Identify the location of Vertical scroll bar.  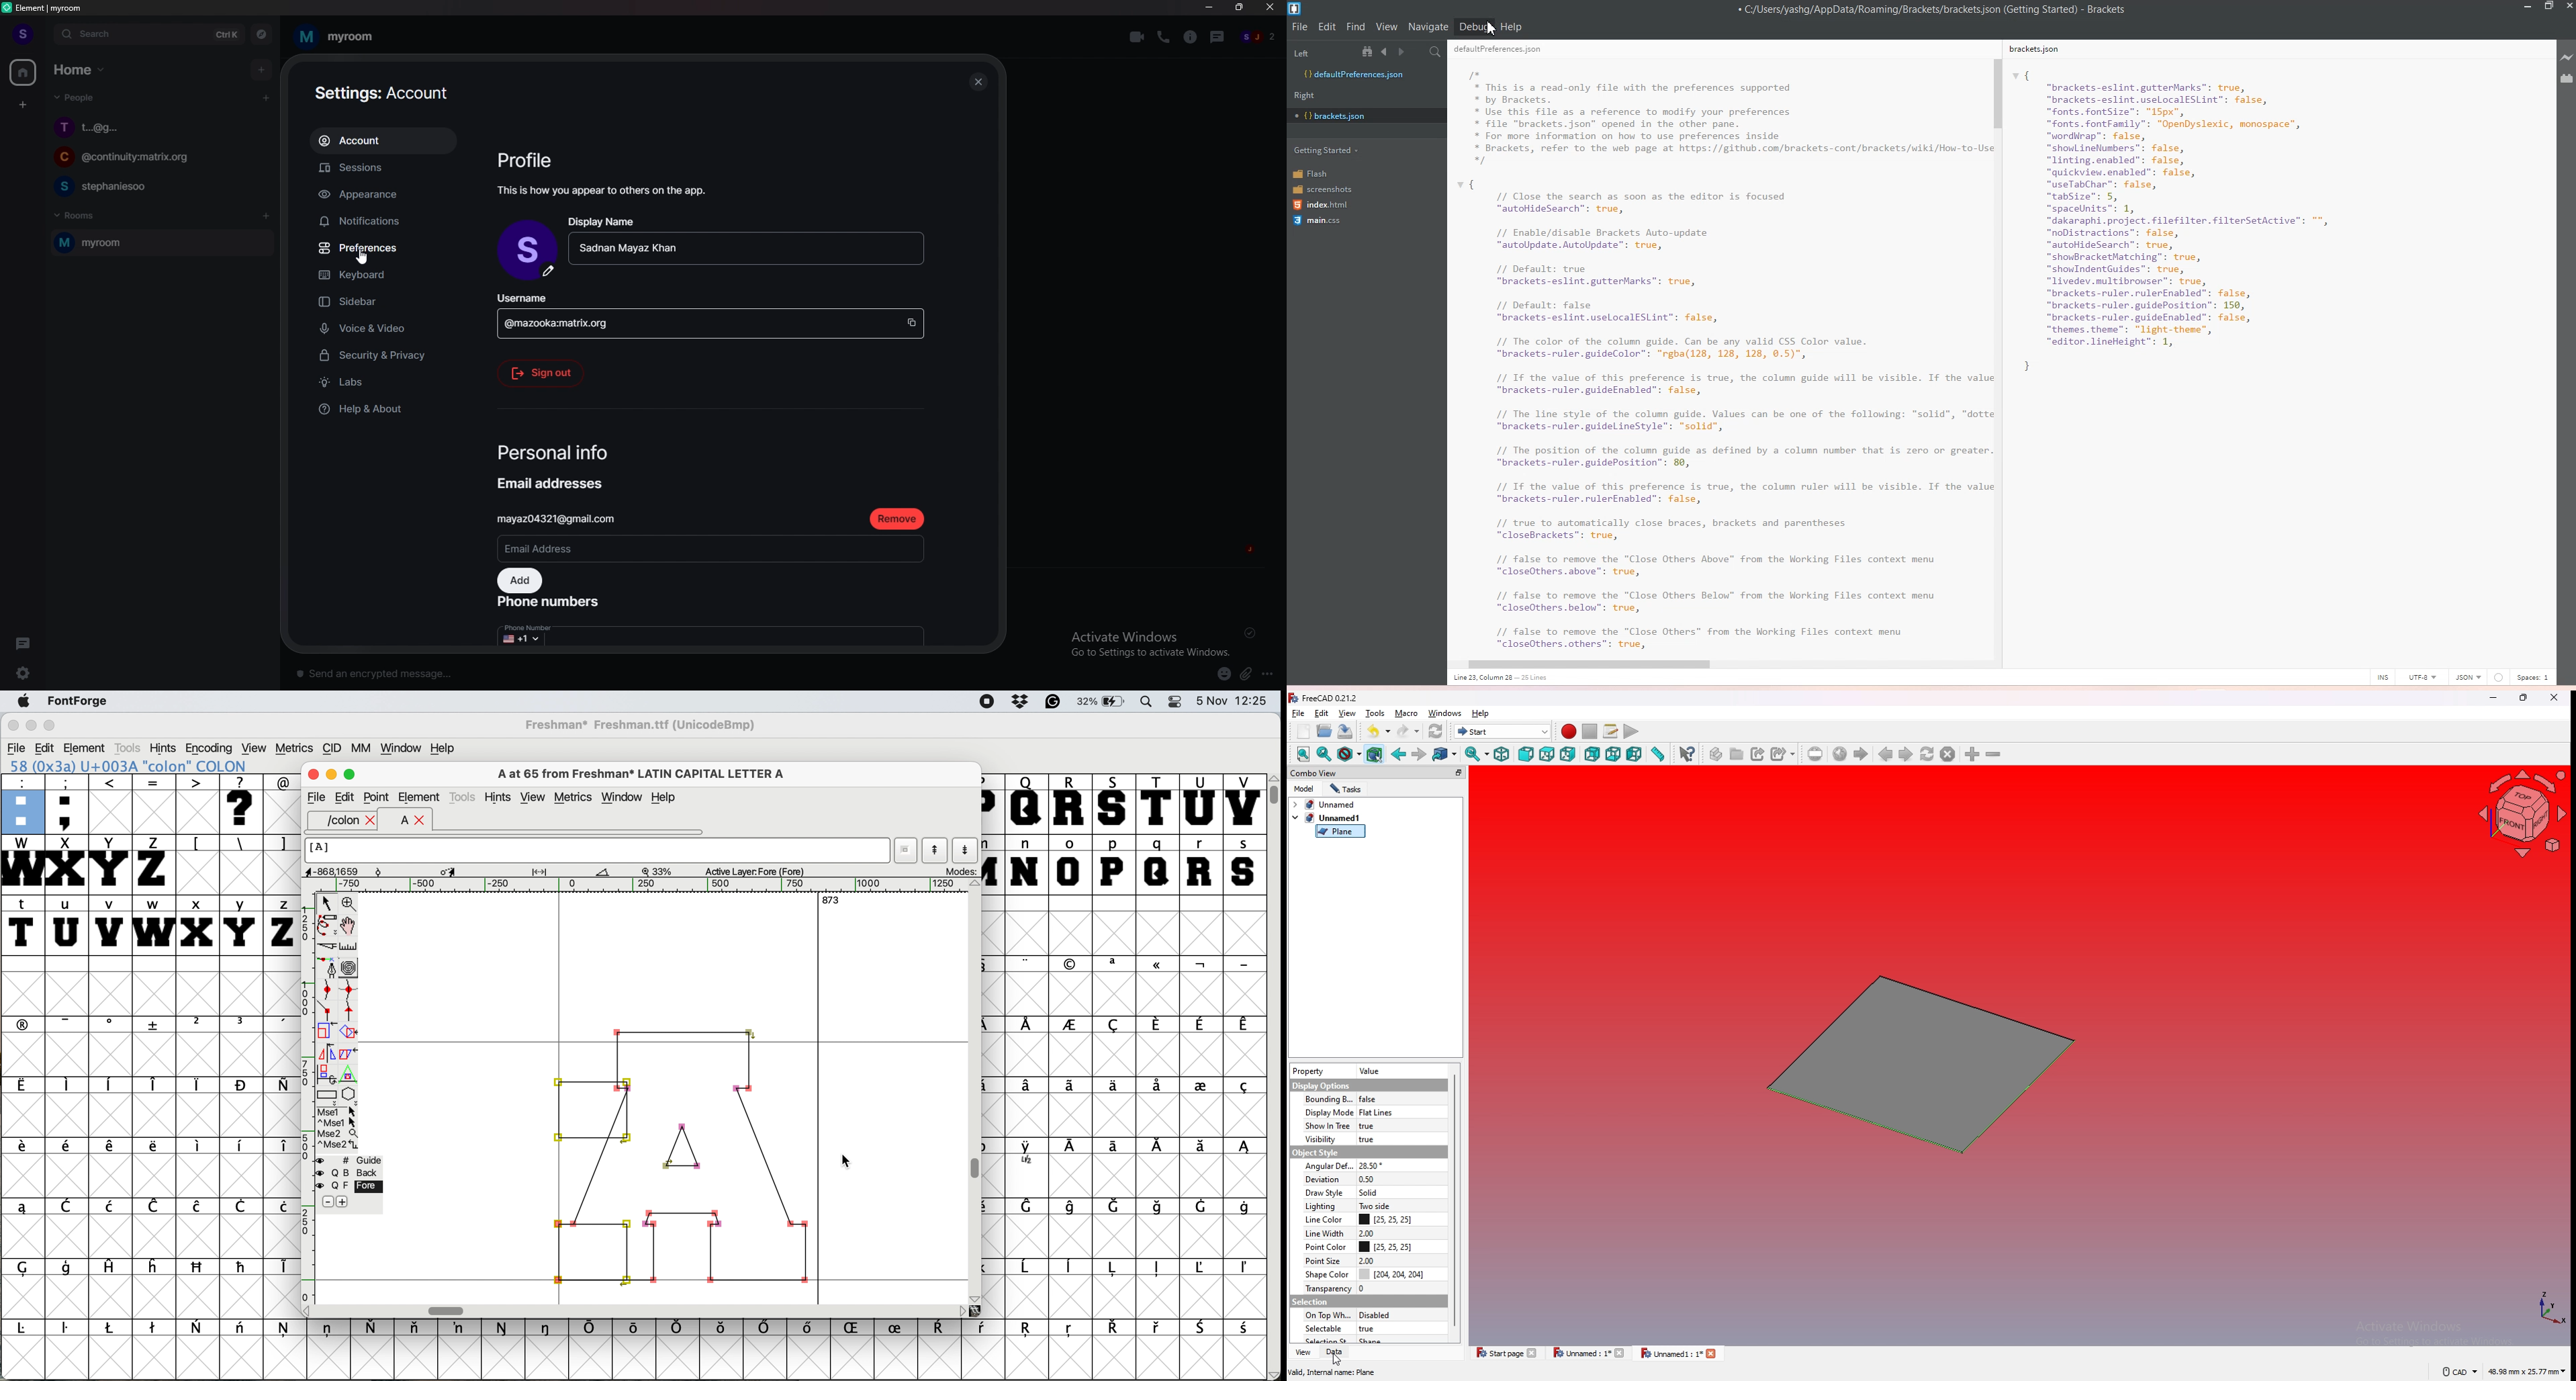
(1996, 343).